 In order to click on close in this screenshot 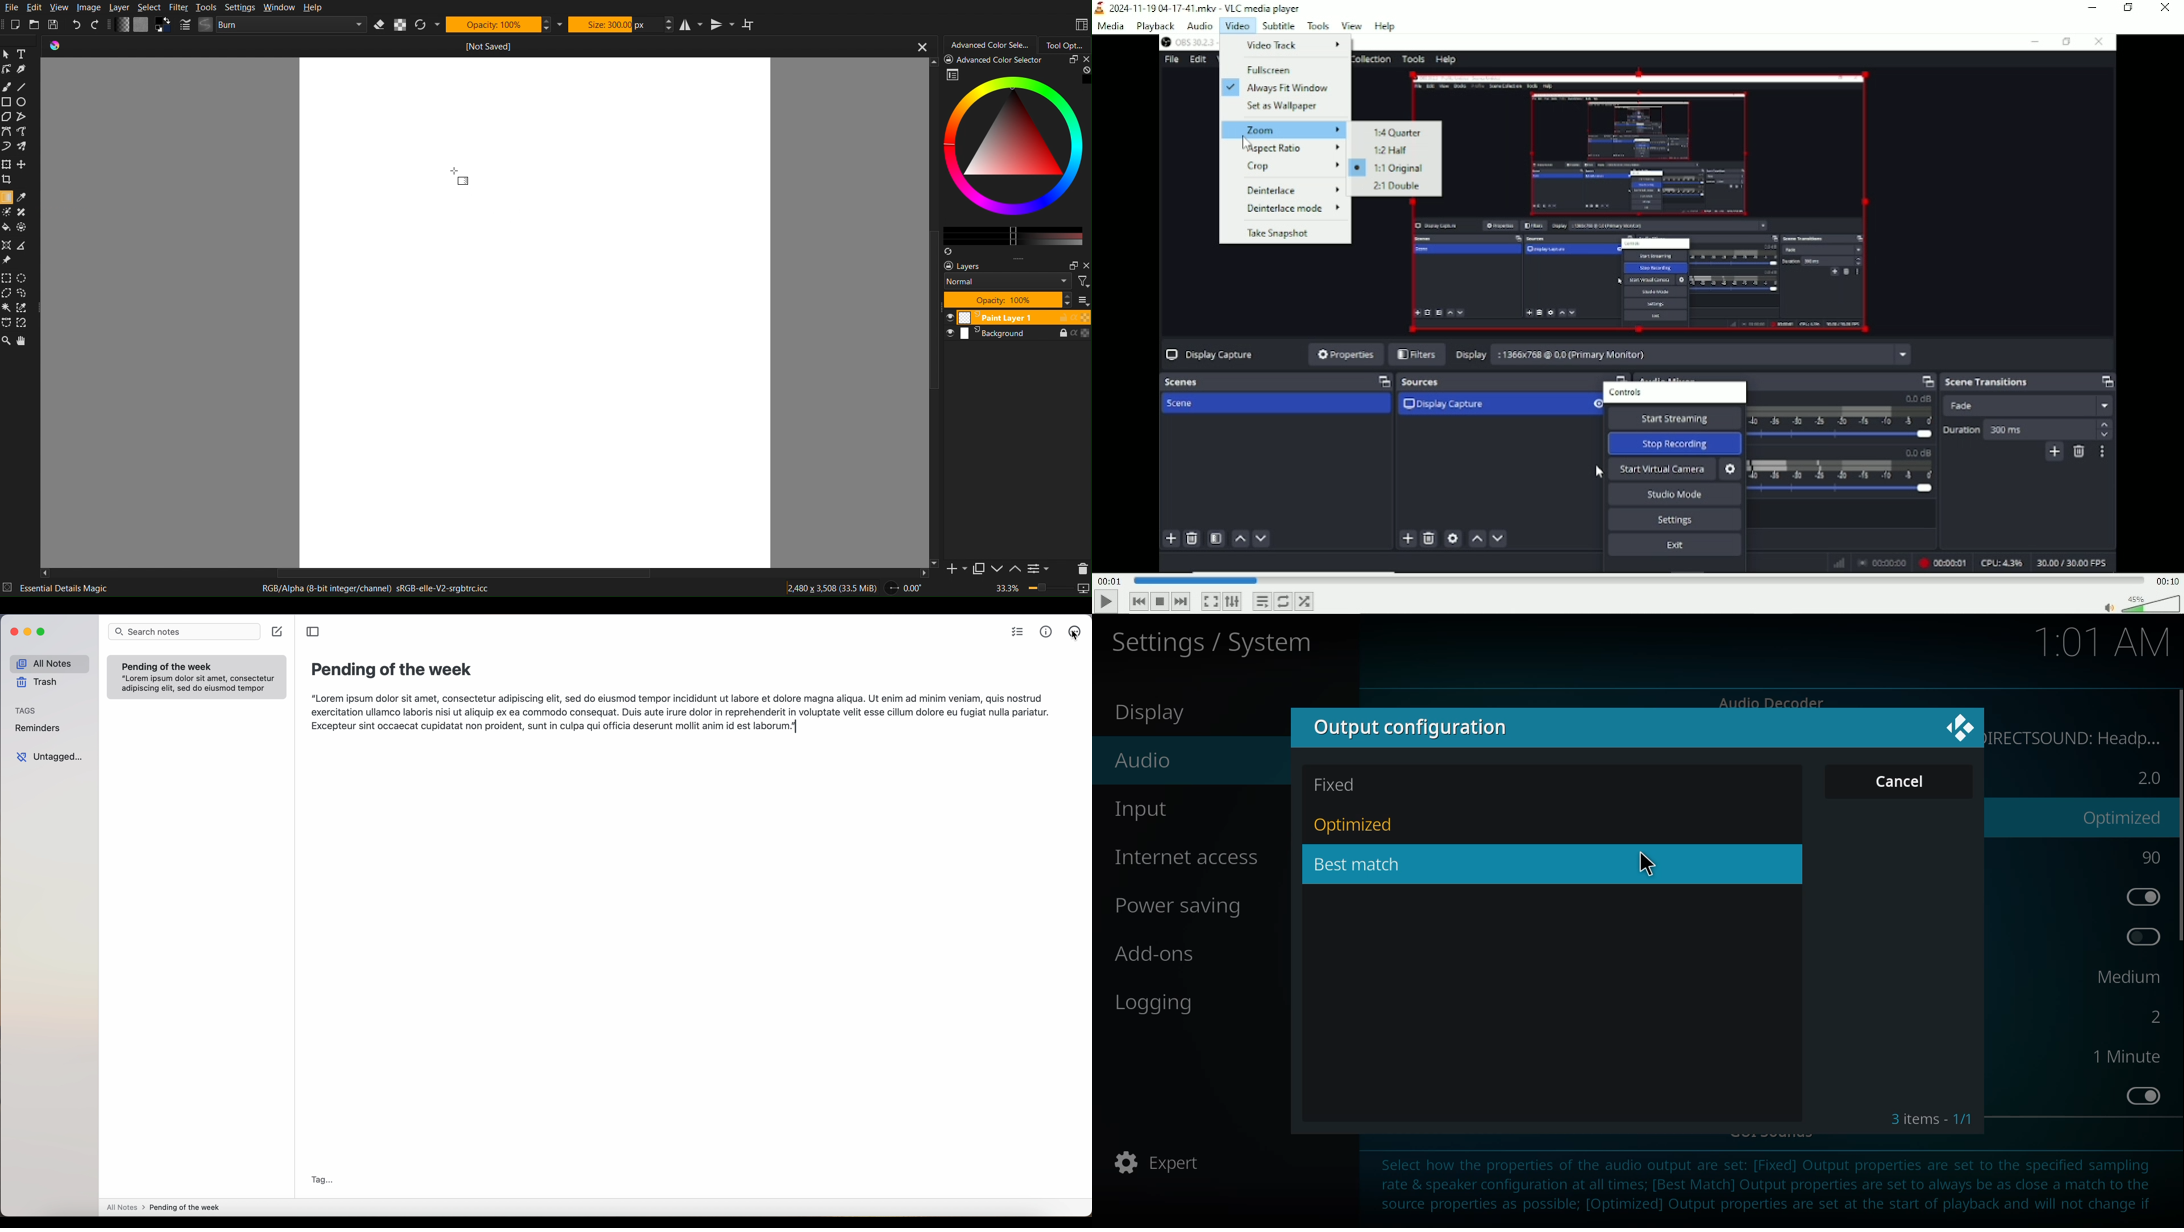, I will do `click(1960, 725)`.